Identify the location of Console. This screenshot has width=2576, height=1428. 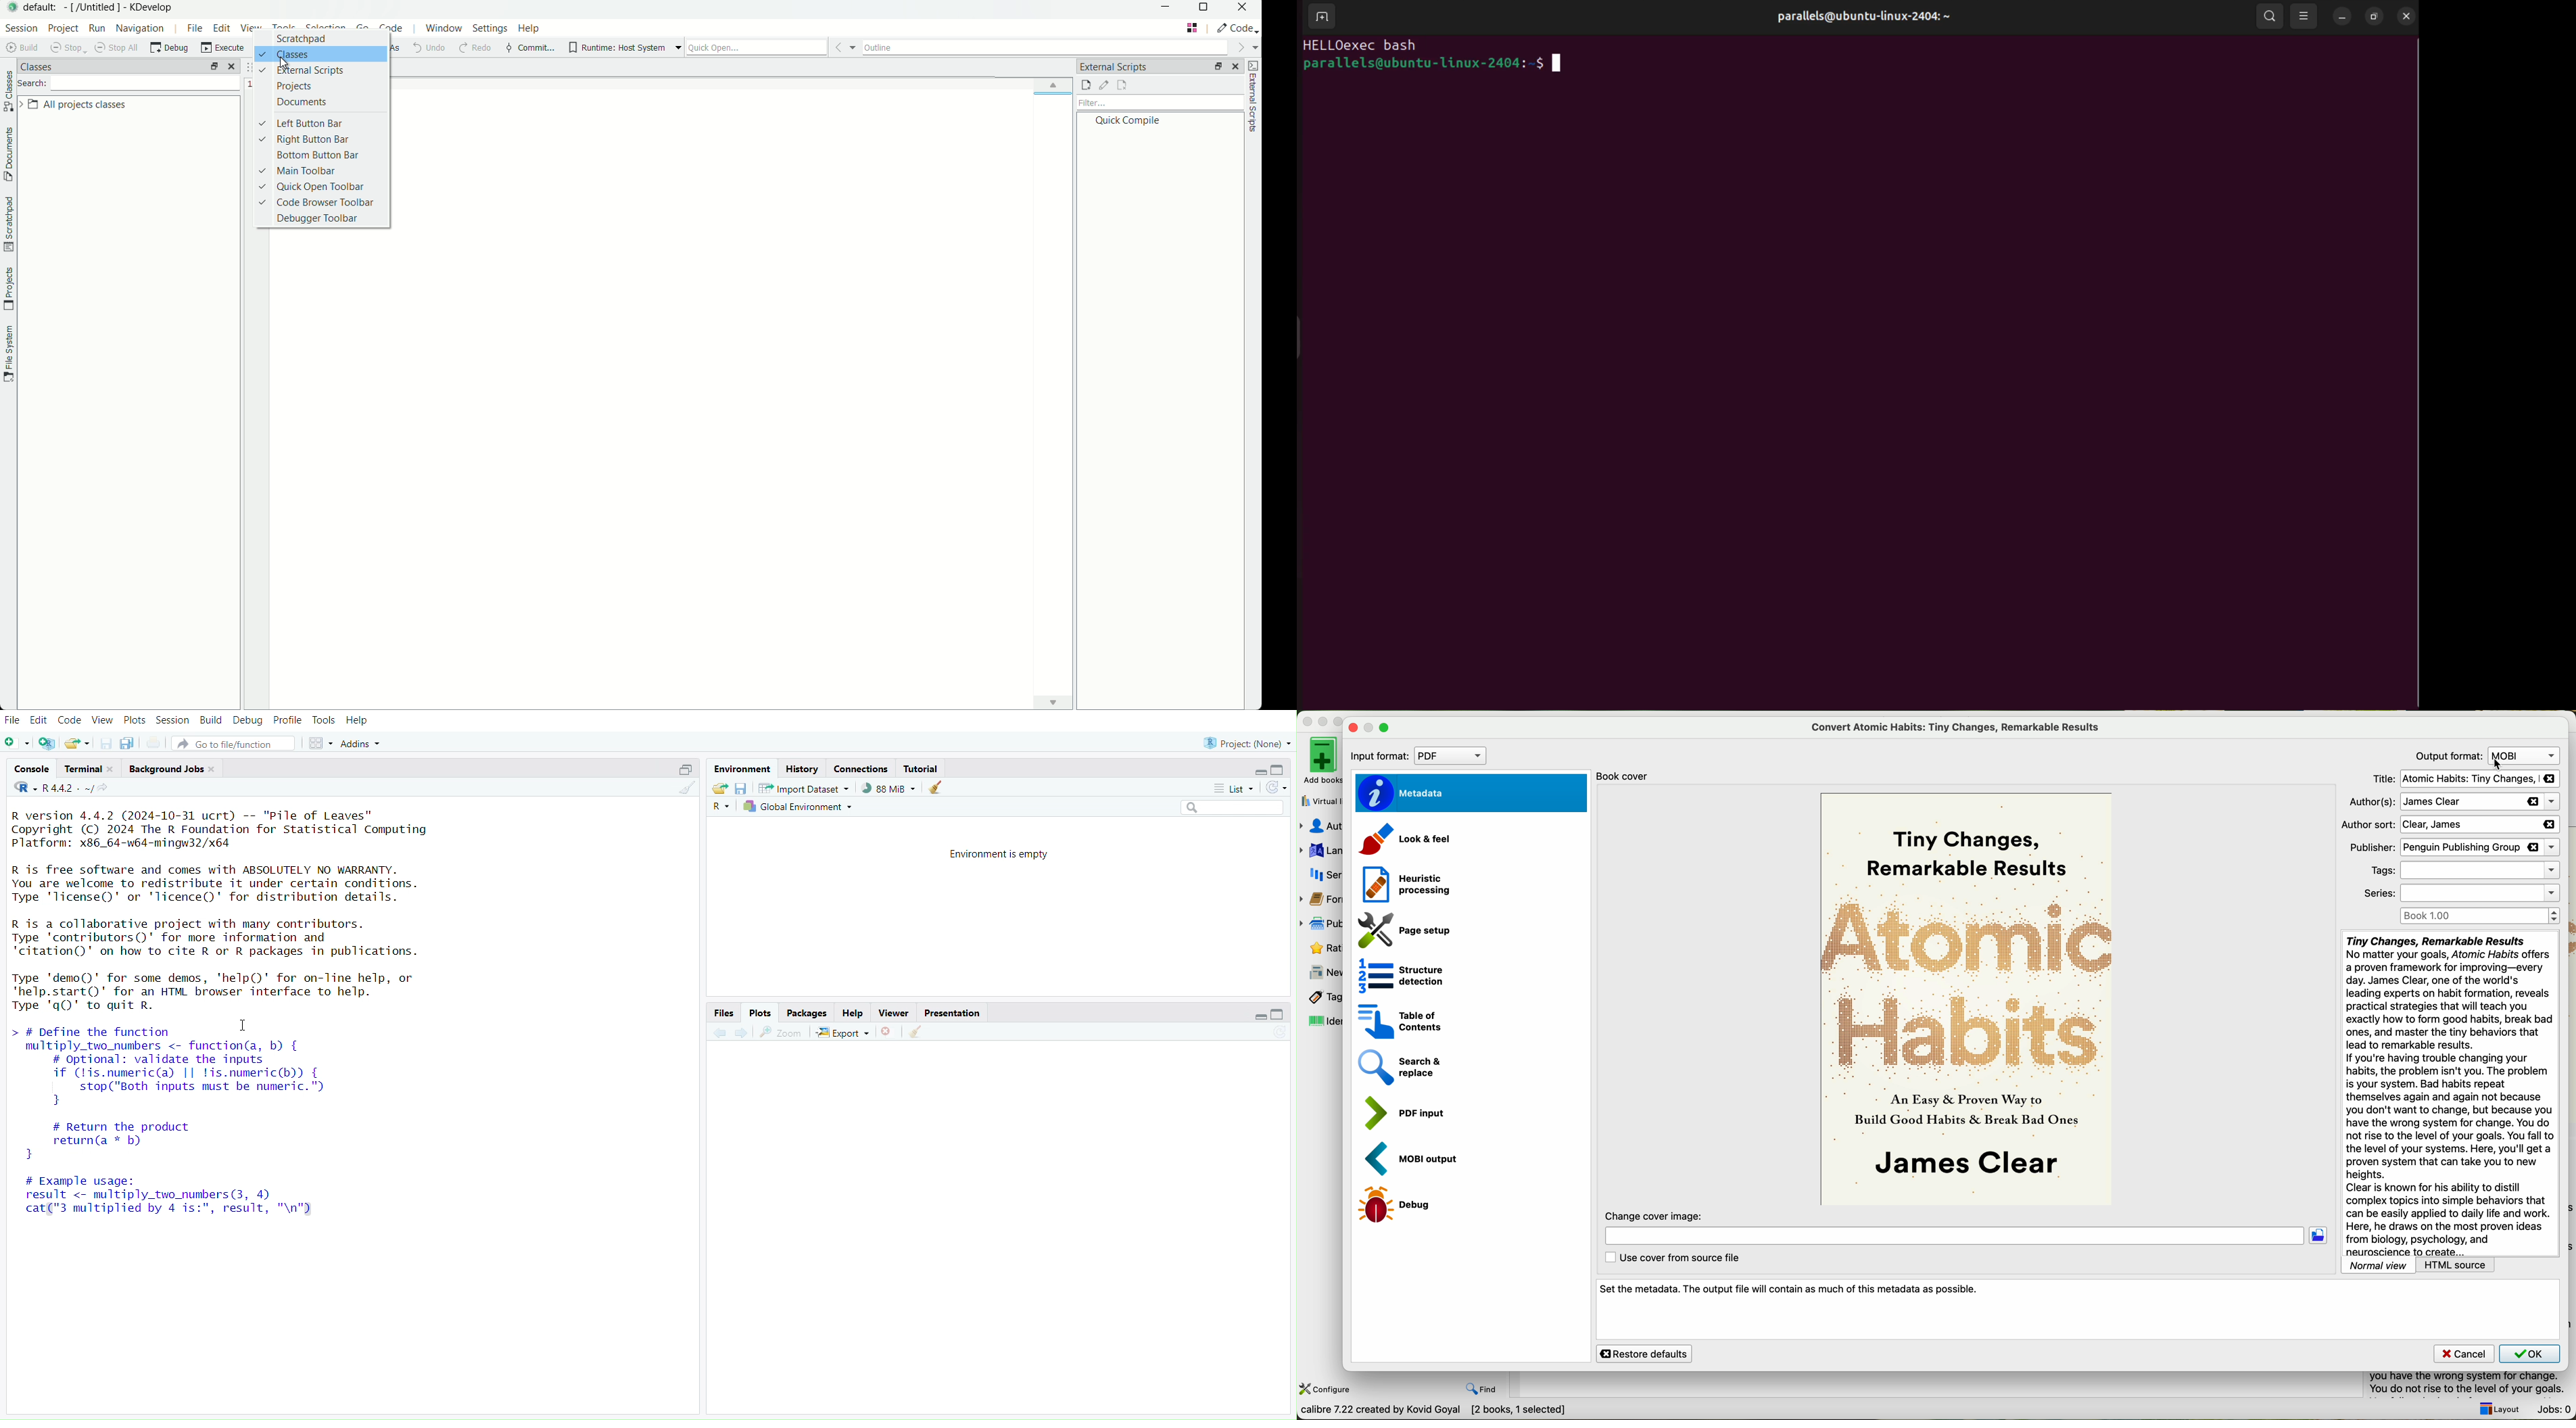
(31, 770).